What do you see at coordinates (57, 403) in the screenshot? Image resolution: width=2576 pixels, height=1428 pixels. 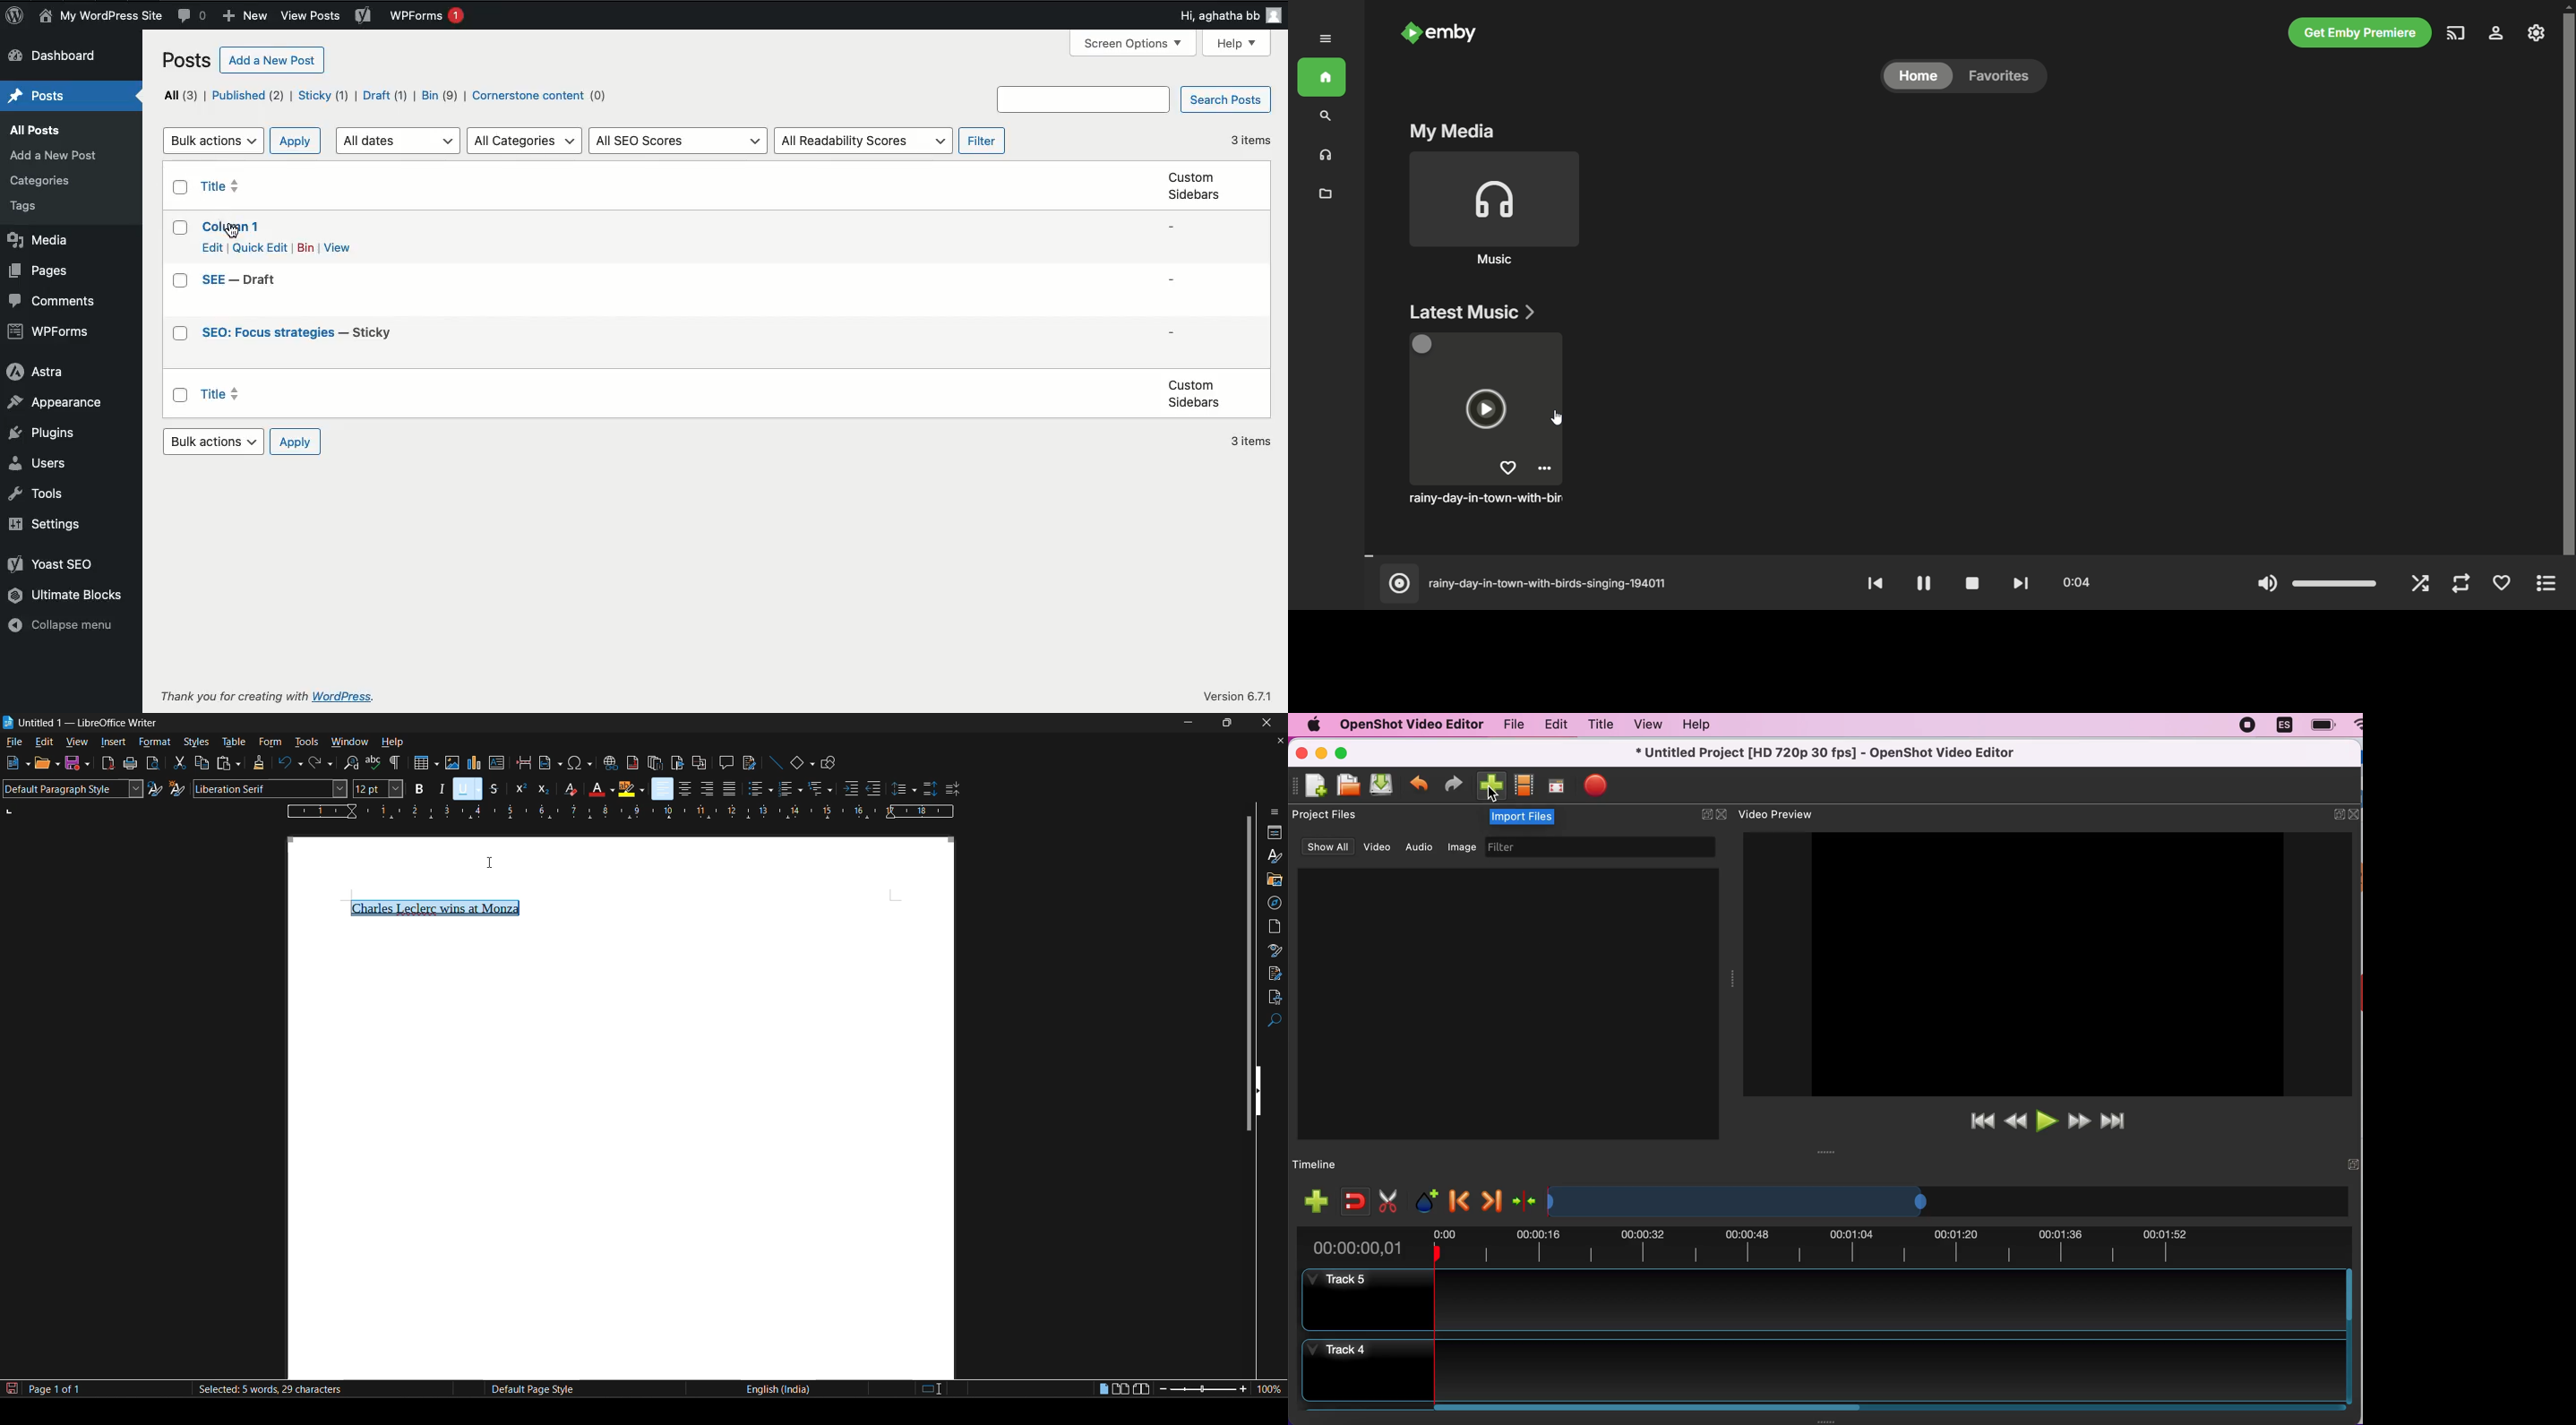 I see `Appearance` at bounding box center [57, 403].